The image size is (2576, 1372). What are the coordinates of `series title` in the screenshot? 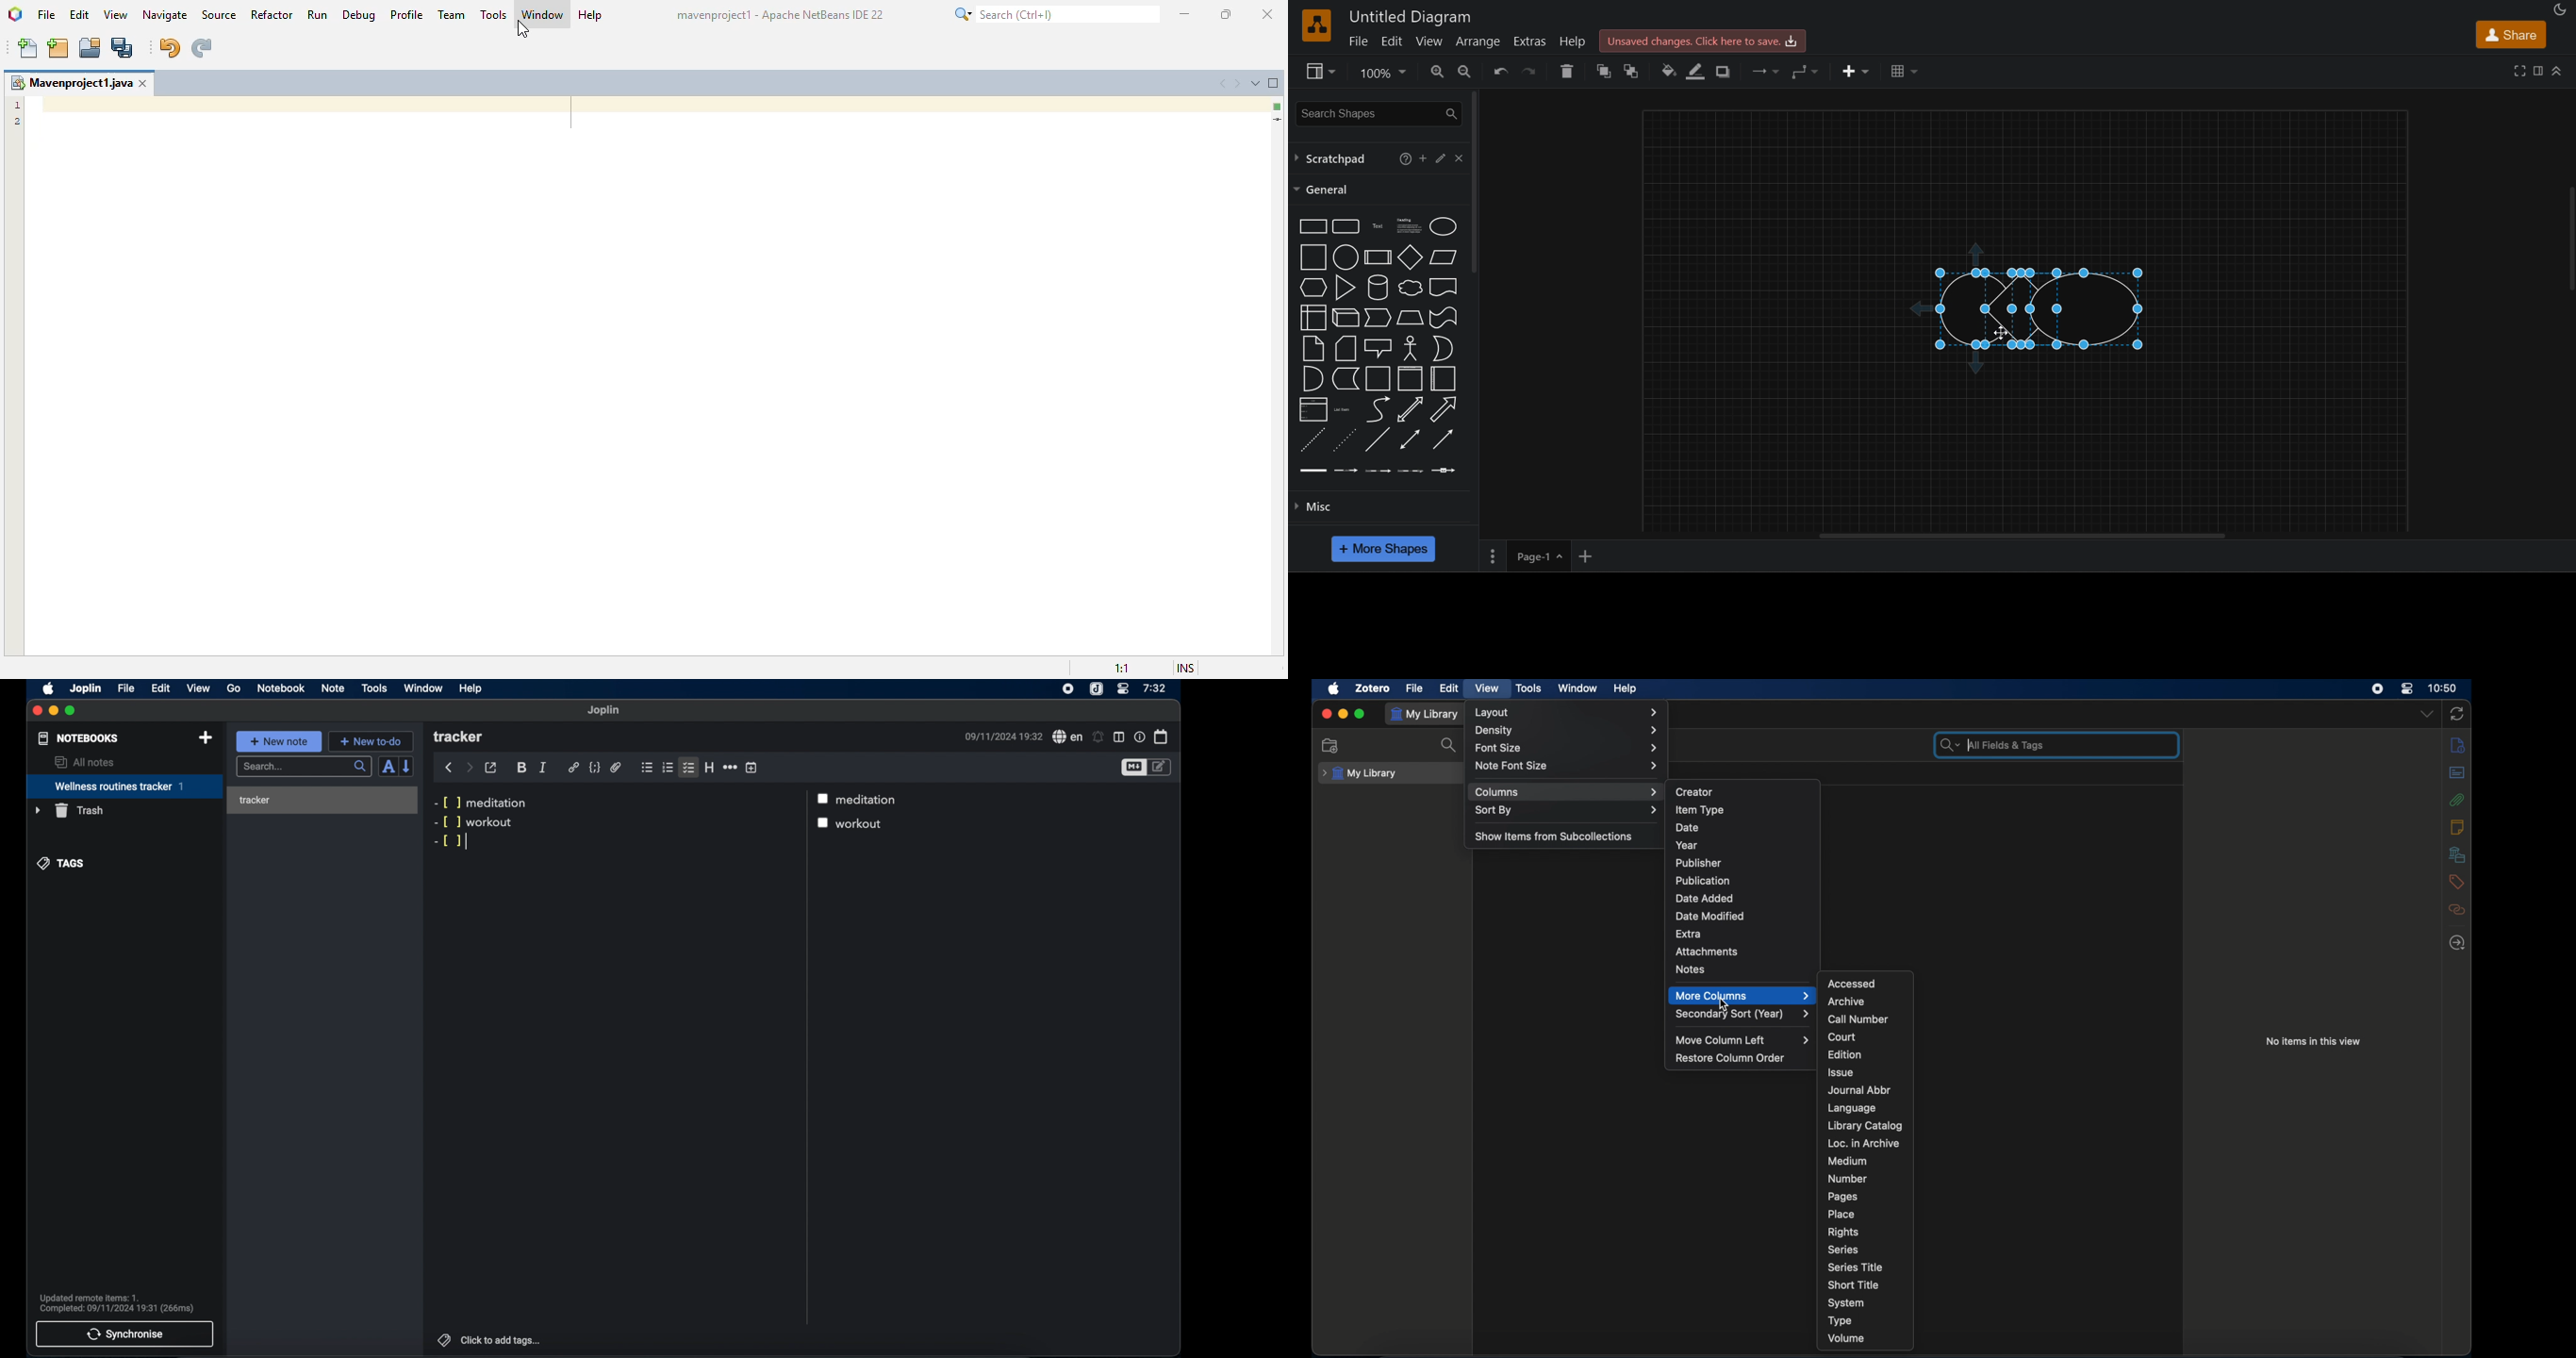 It's located at (1856, 1267).